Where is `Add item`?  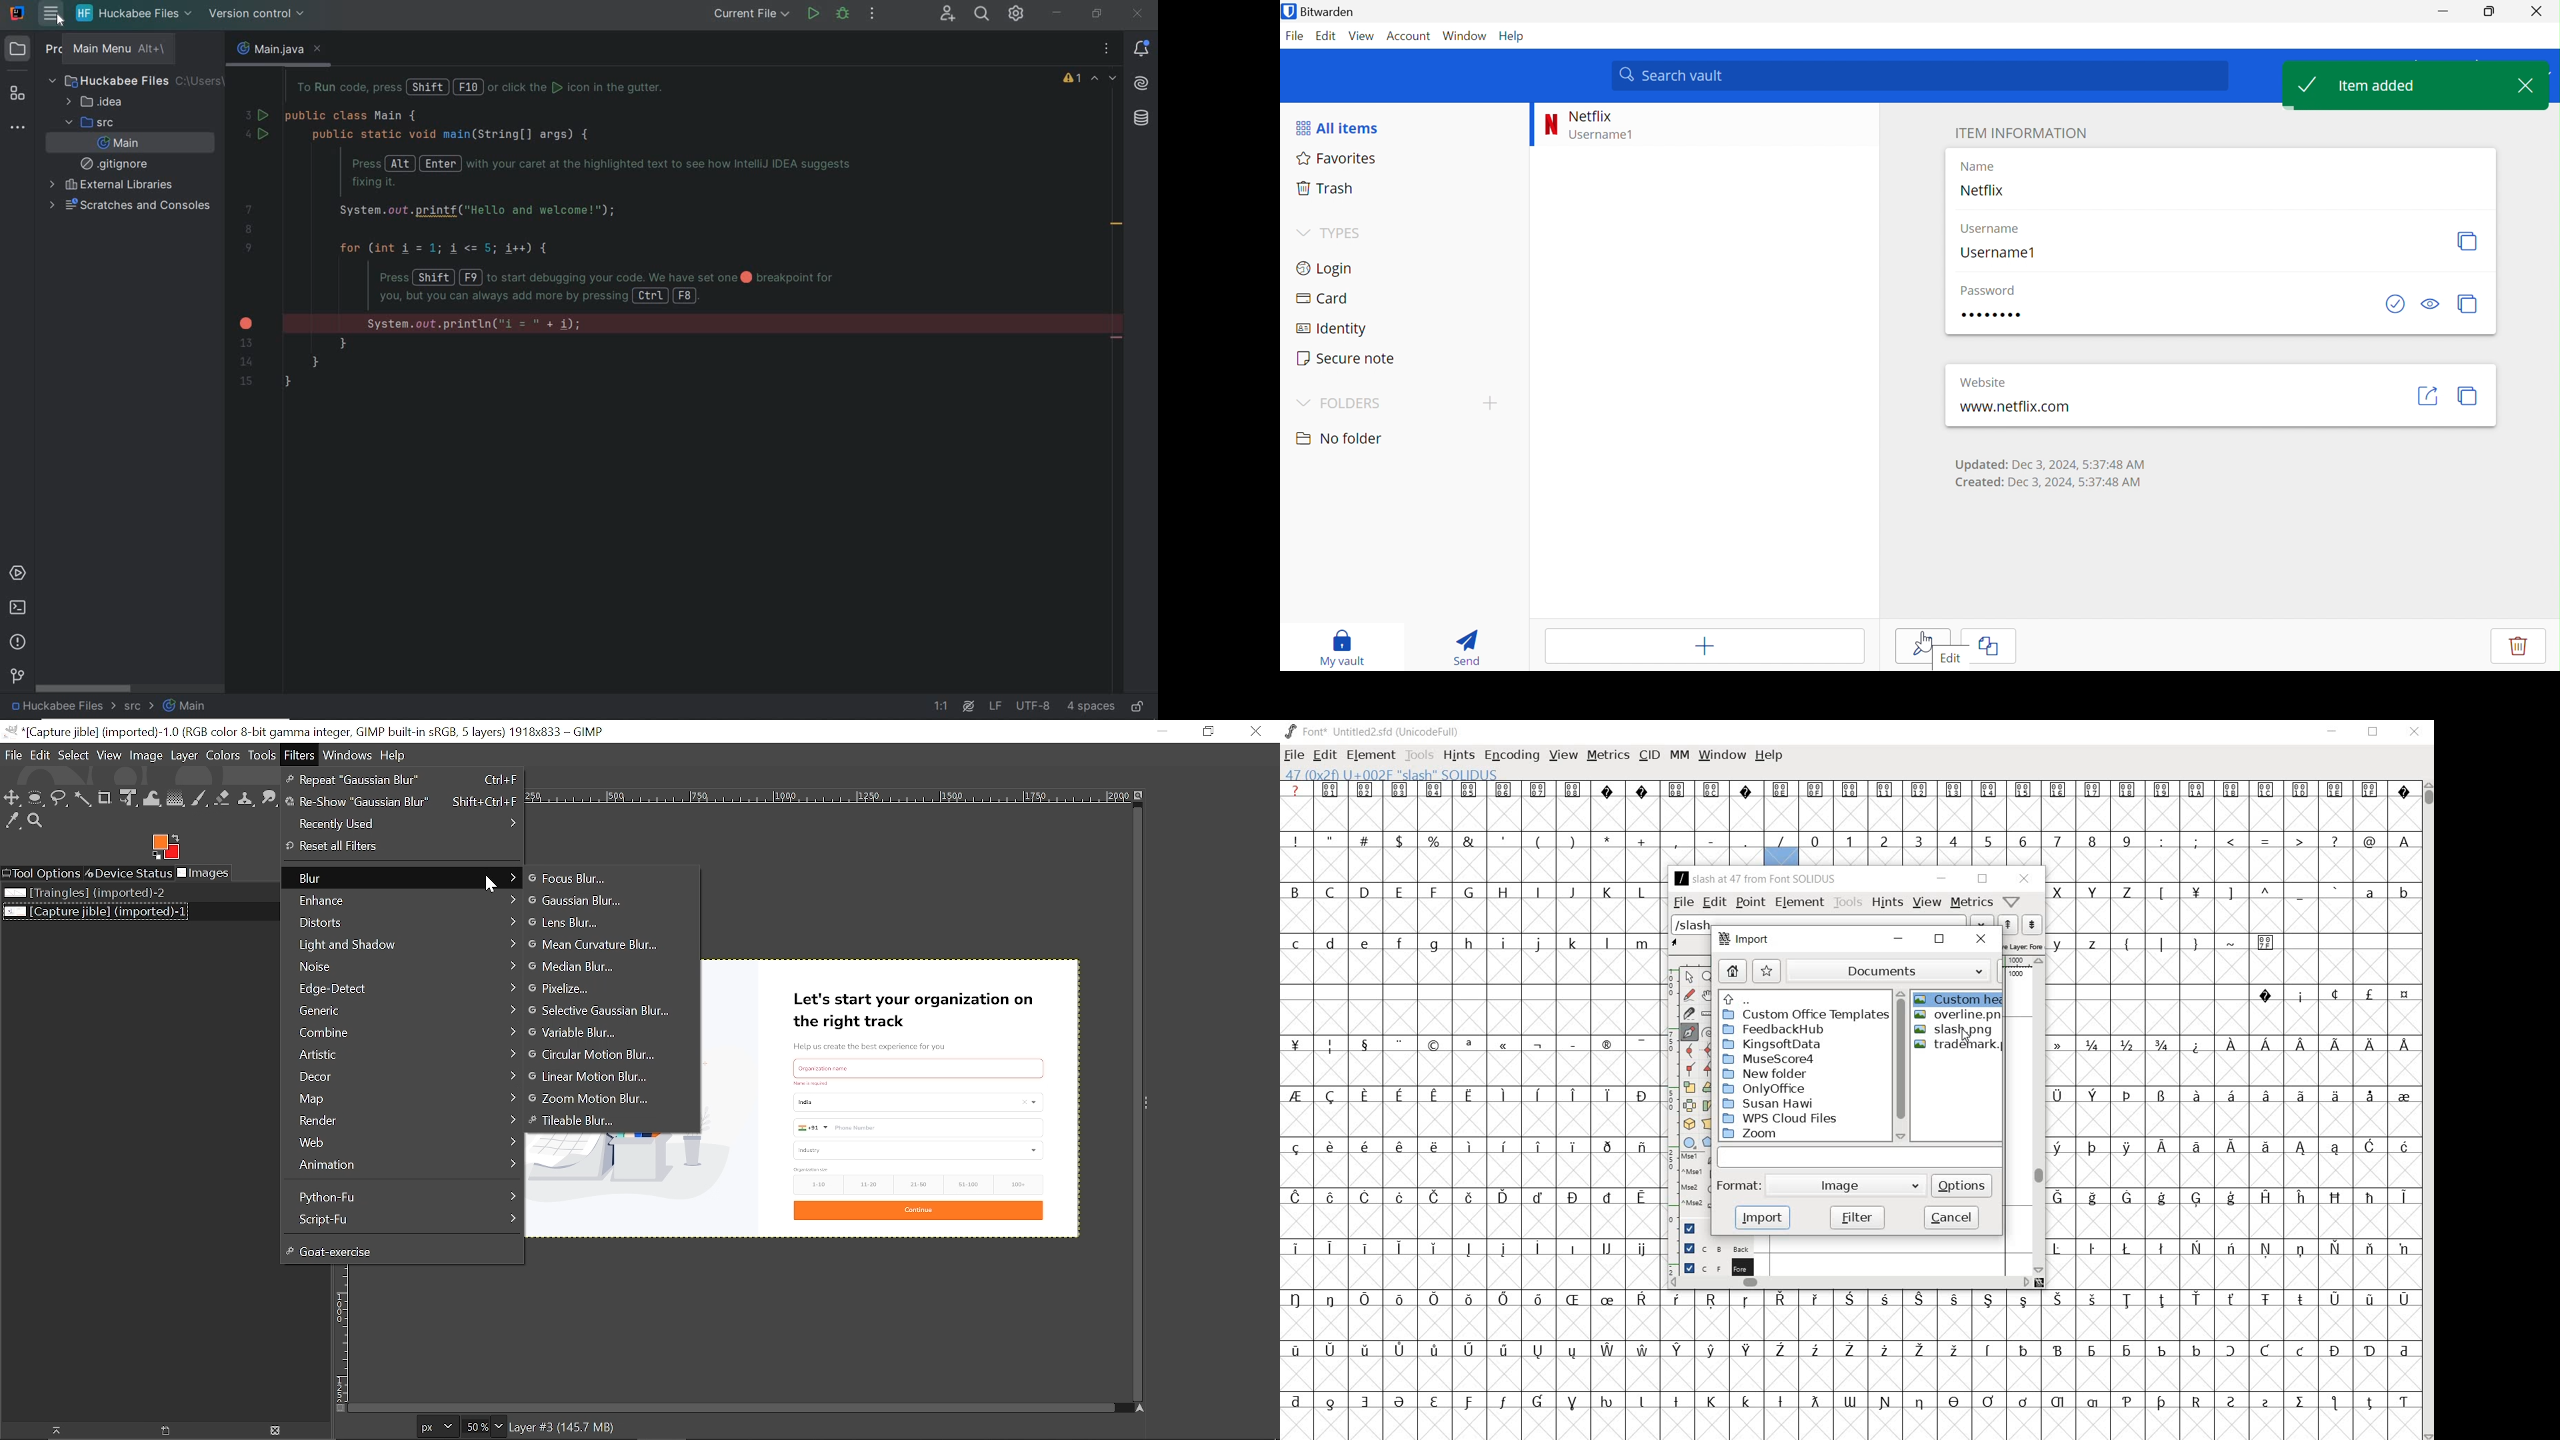 Add item is located at coordinates (1702, 646).